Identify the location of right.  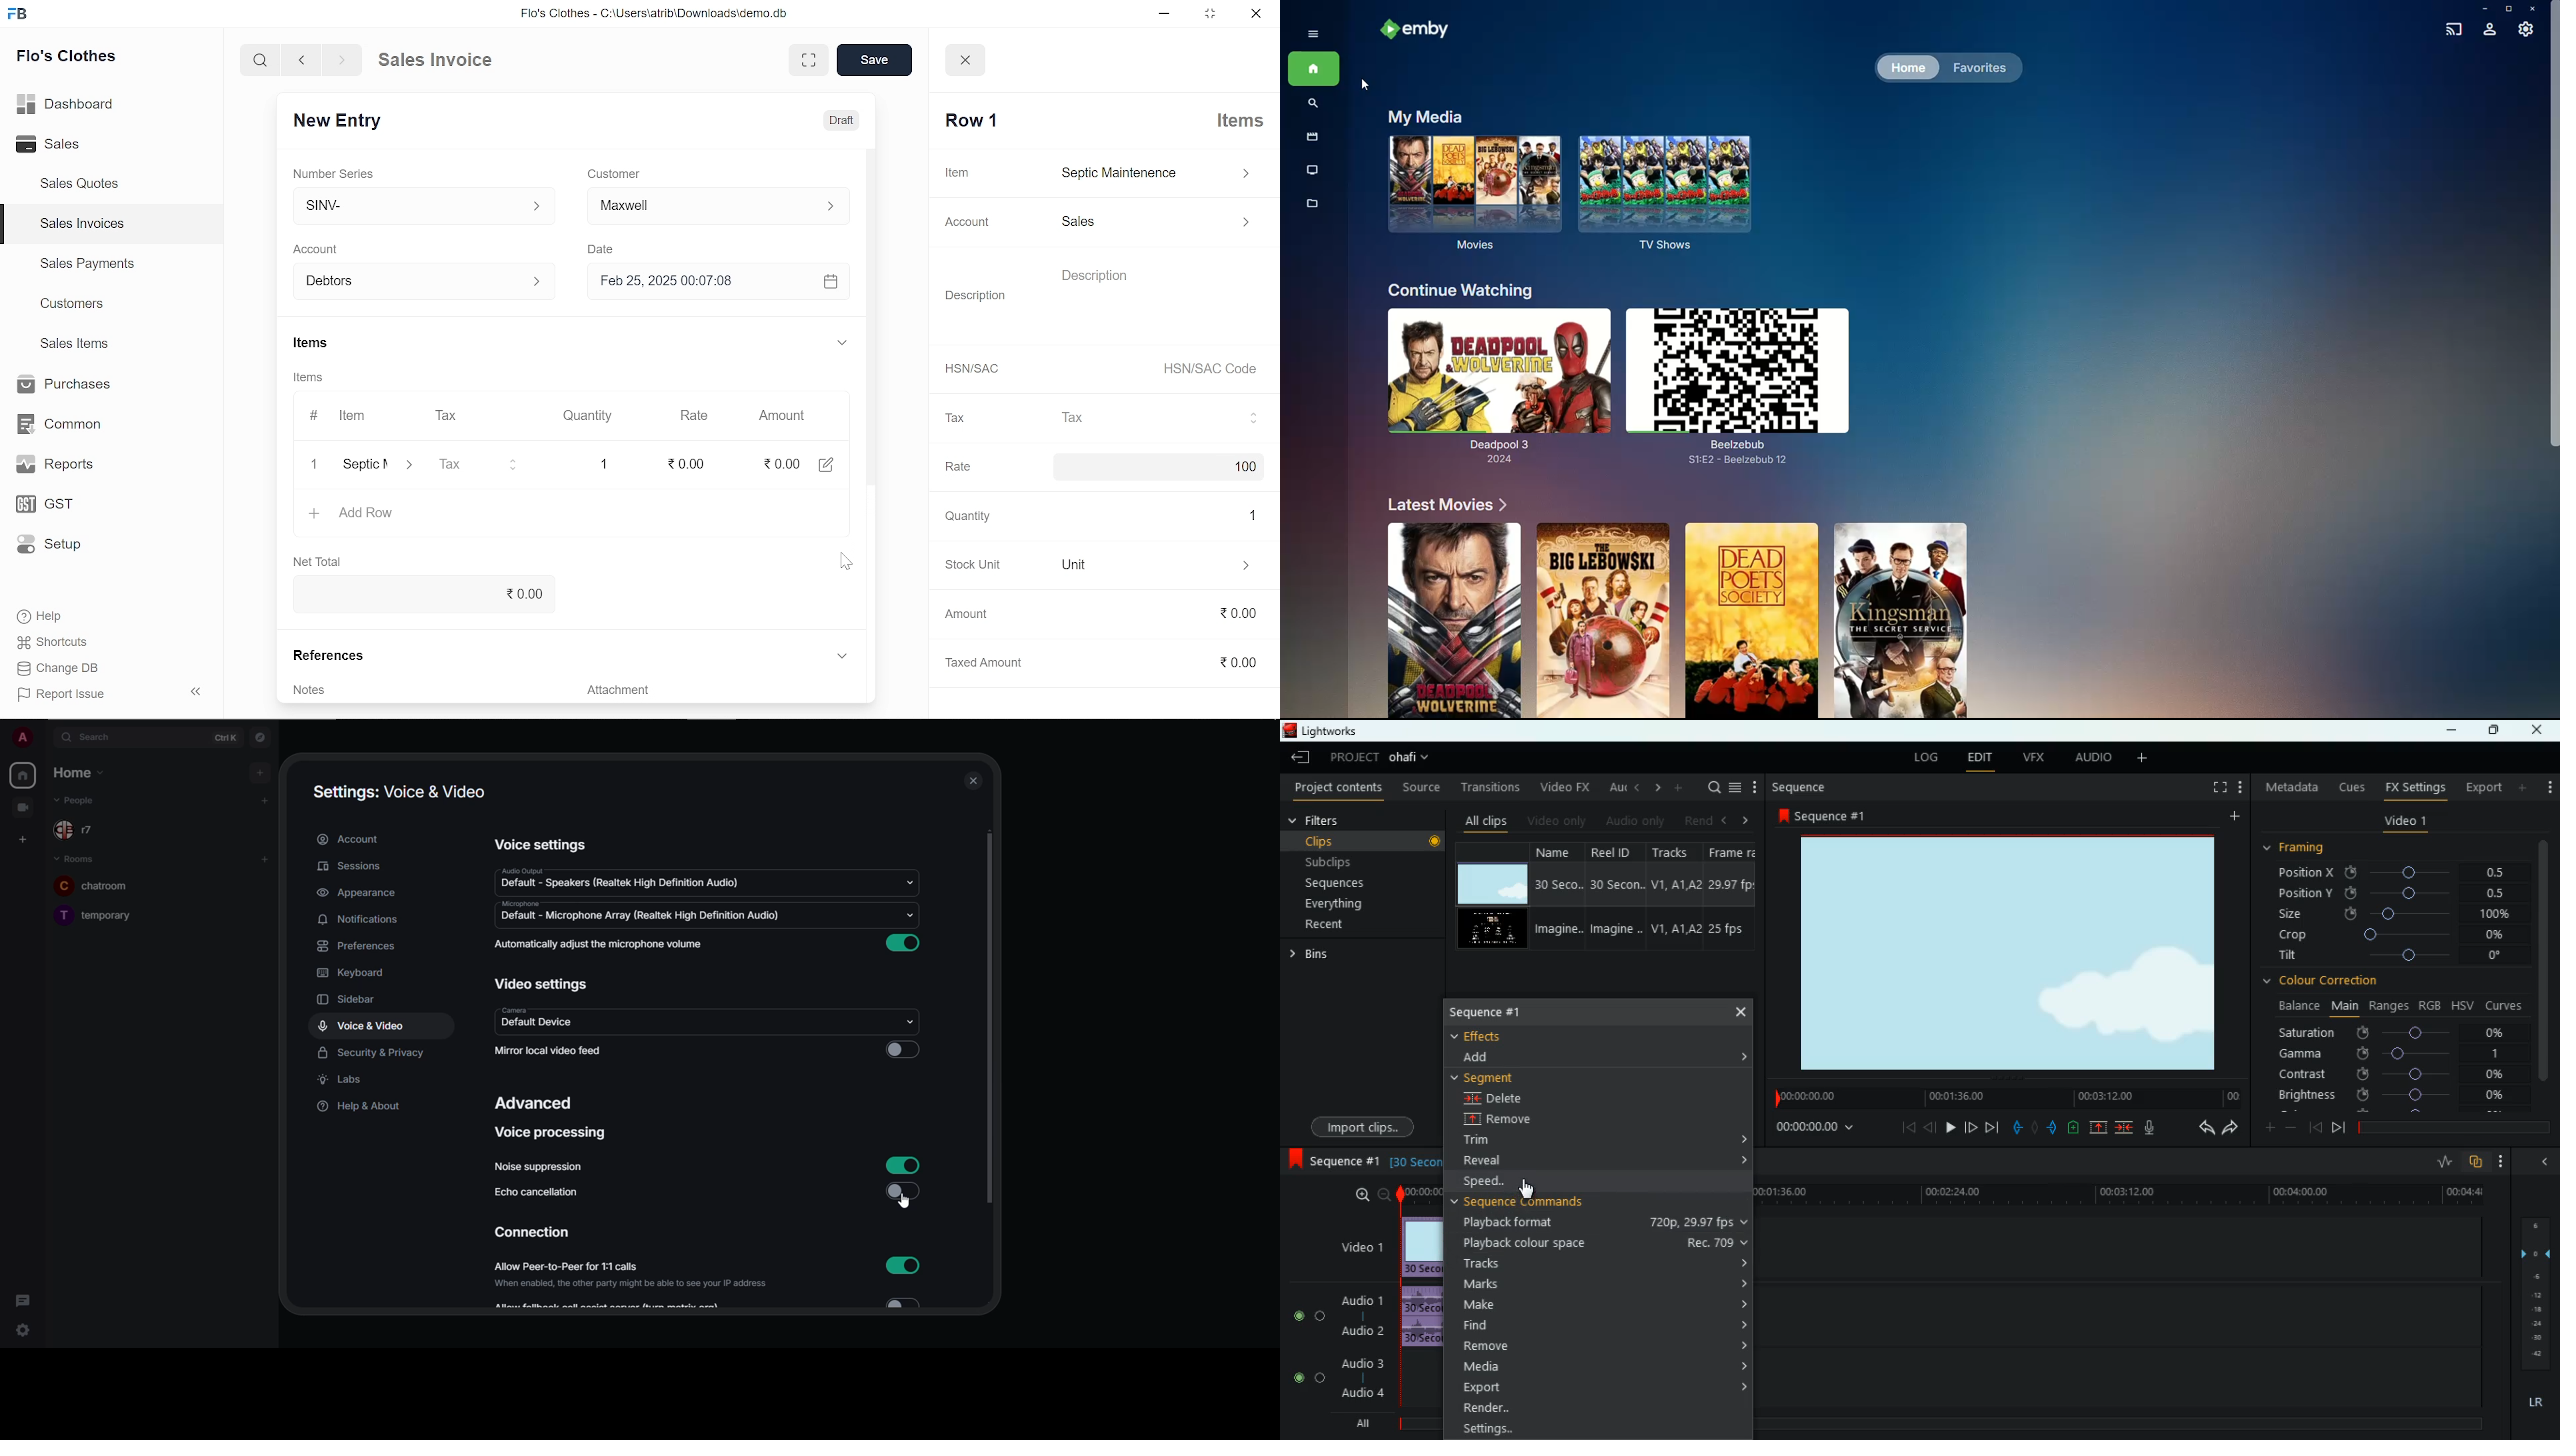
(1745, 820).